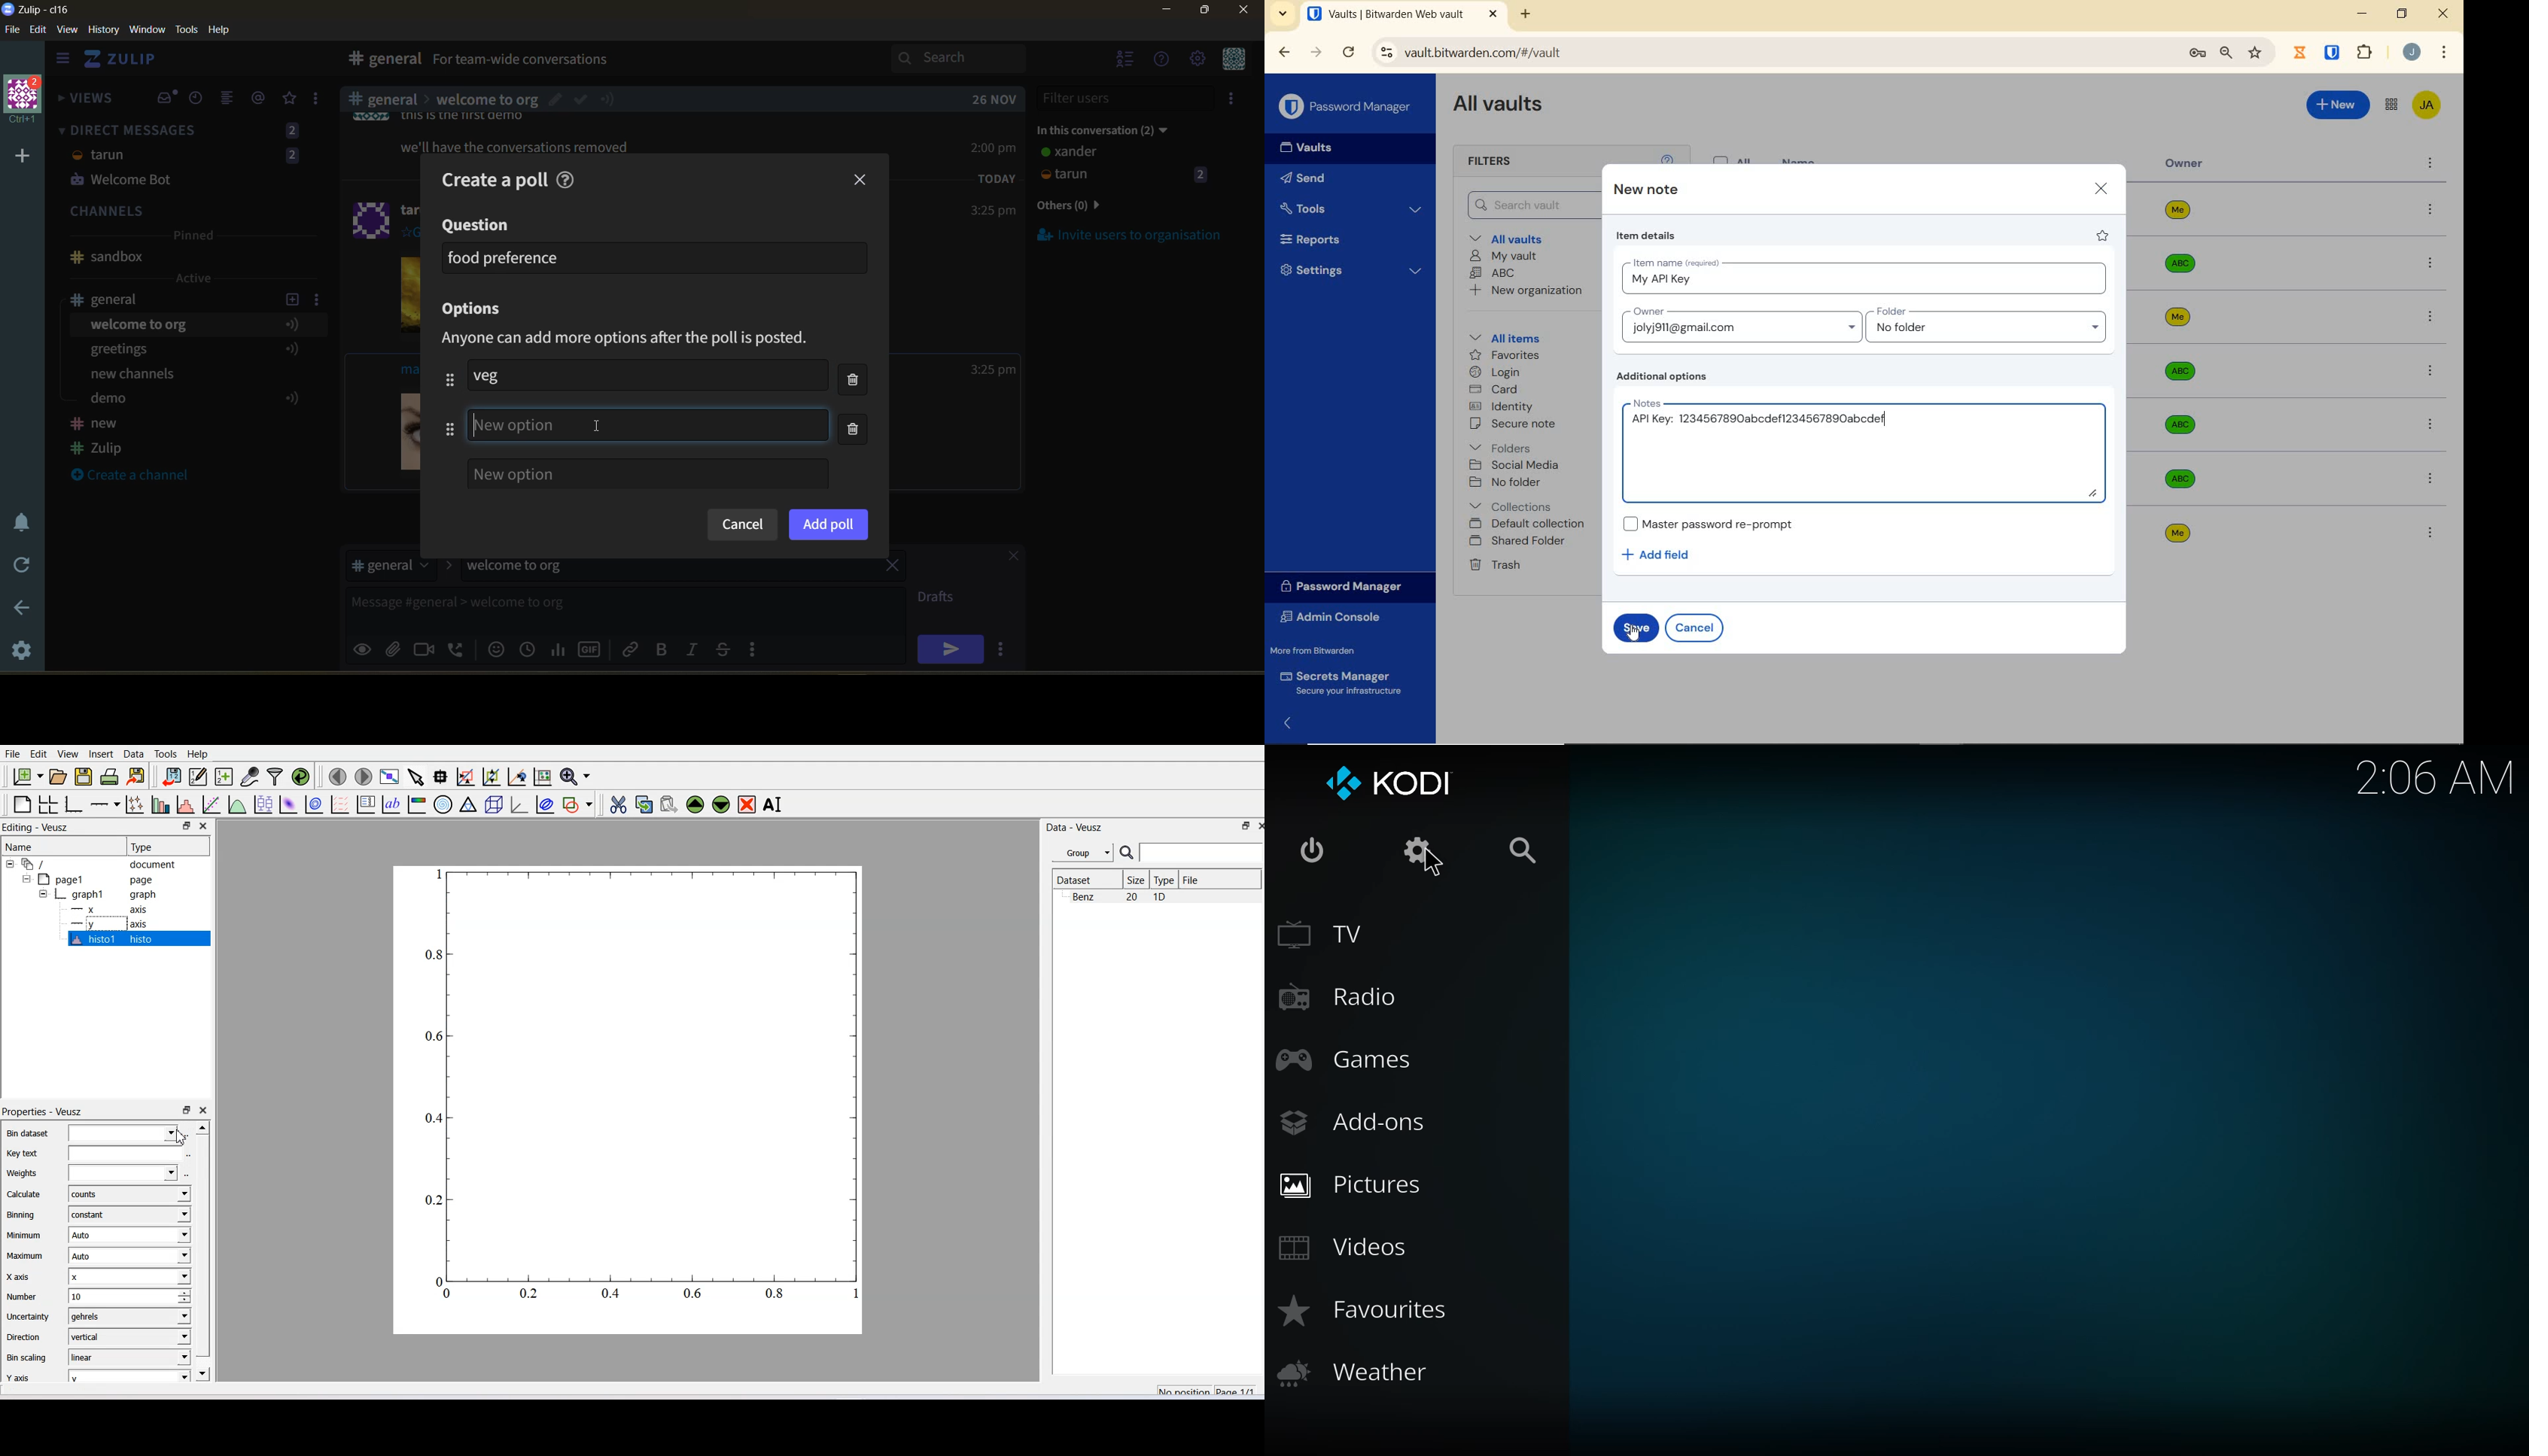 Image resolution: width=2548 pixels, height=1456 pixels. I want to click on radio, so click(1344, 992).